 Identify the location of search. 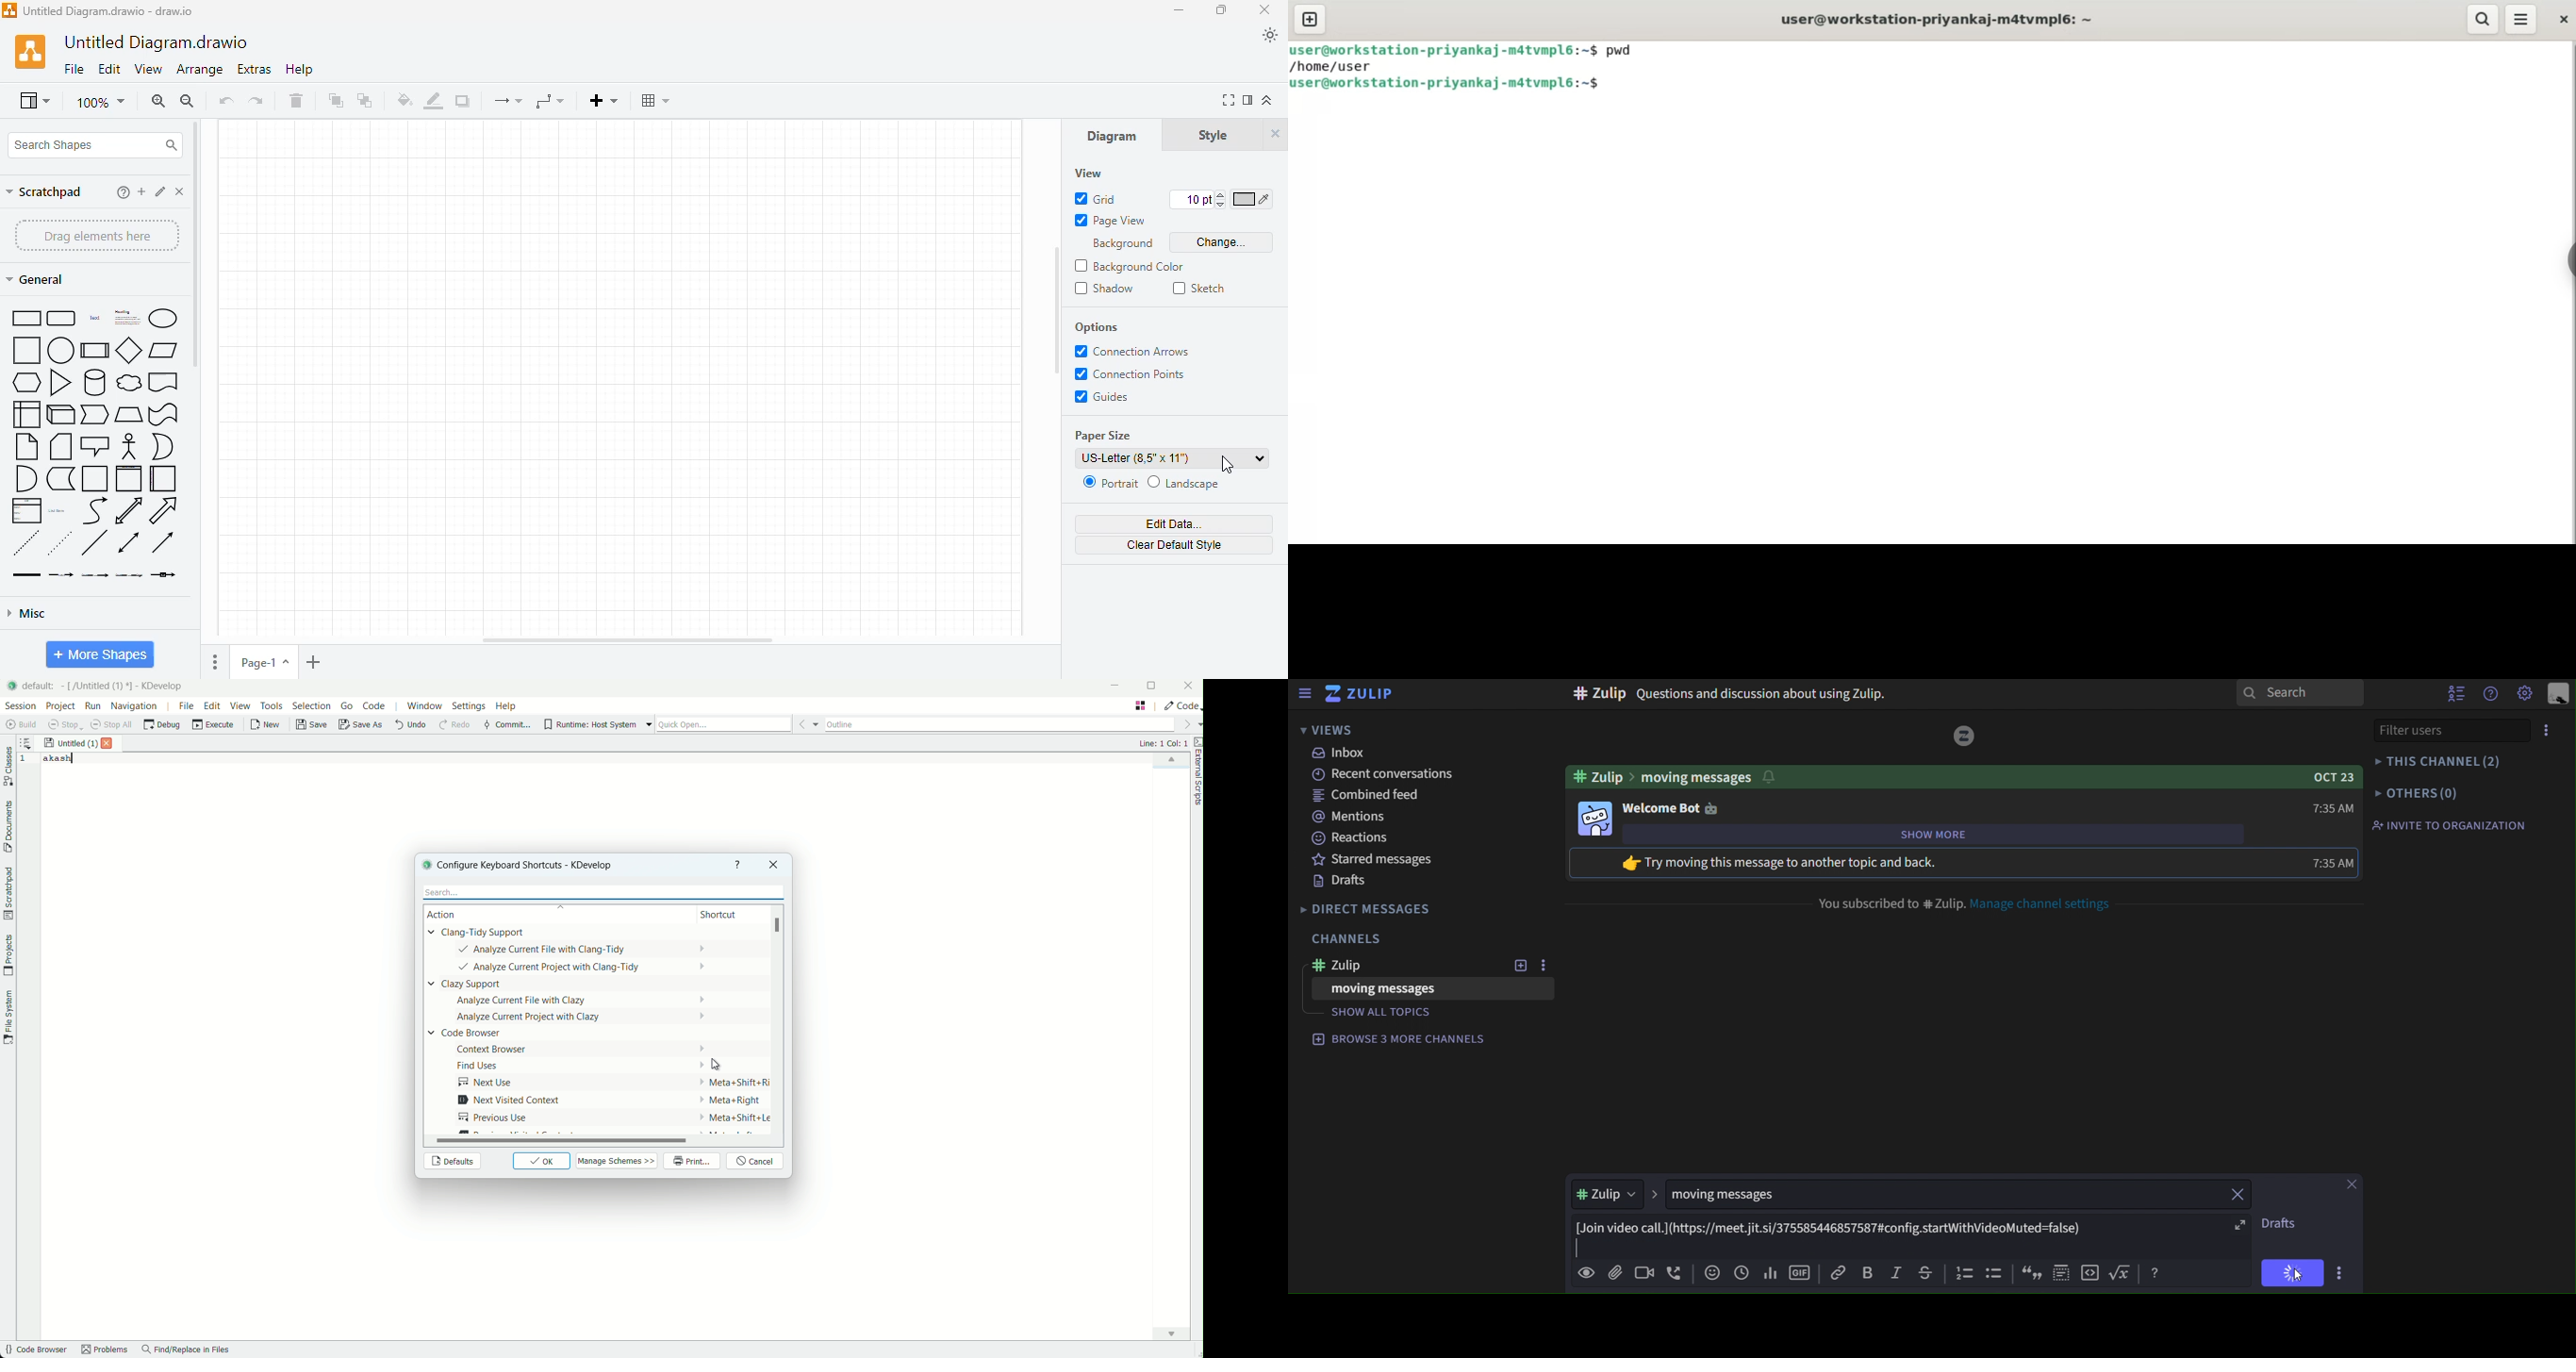
(2481, 19).